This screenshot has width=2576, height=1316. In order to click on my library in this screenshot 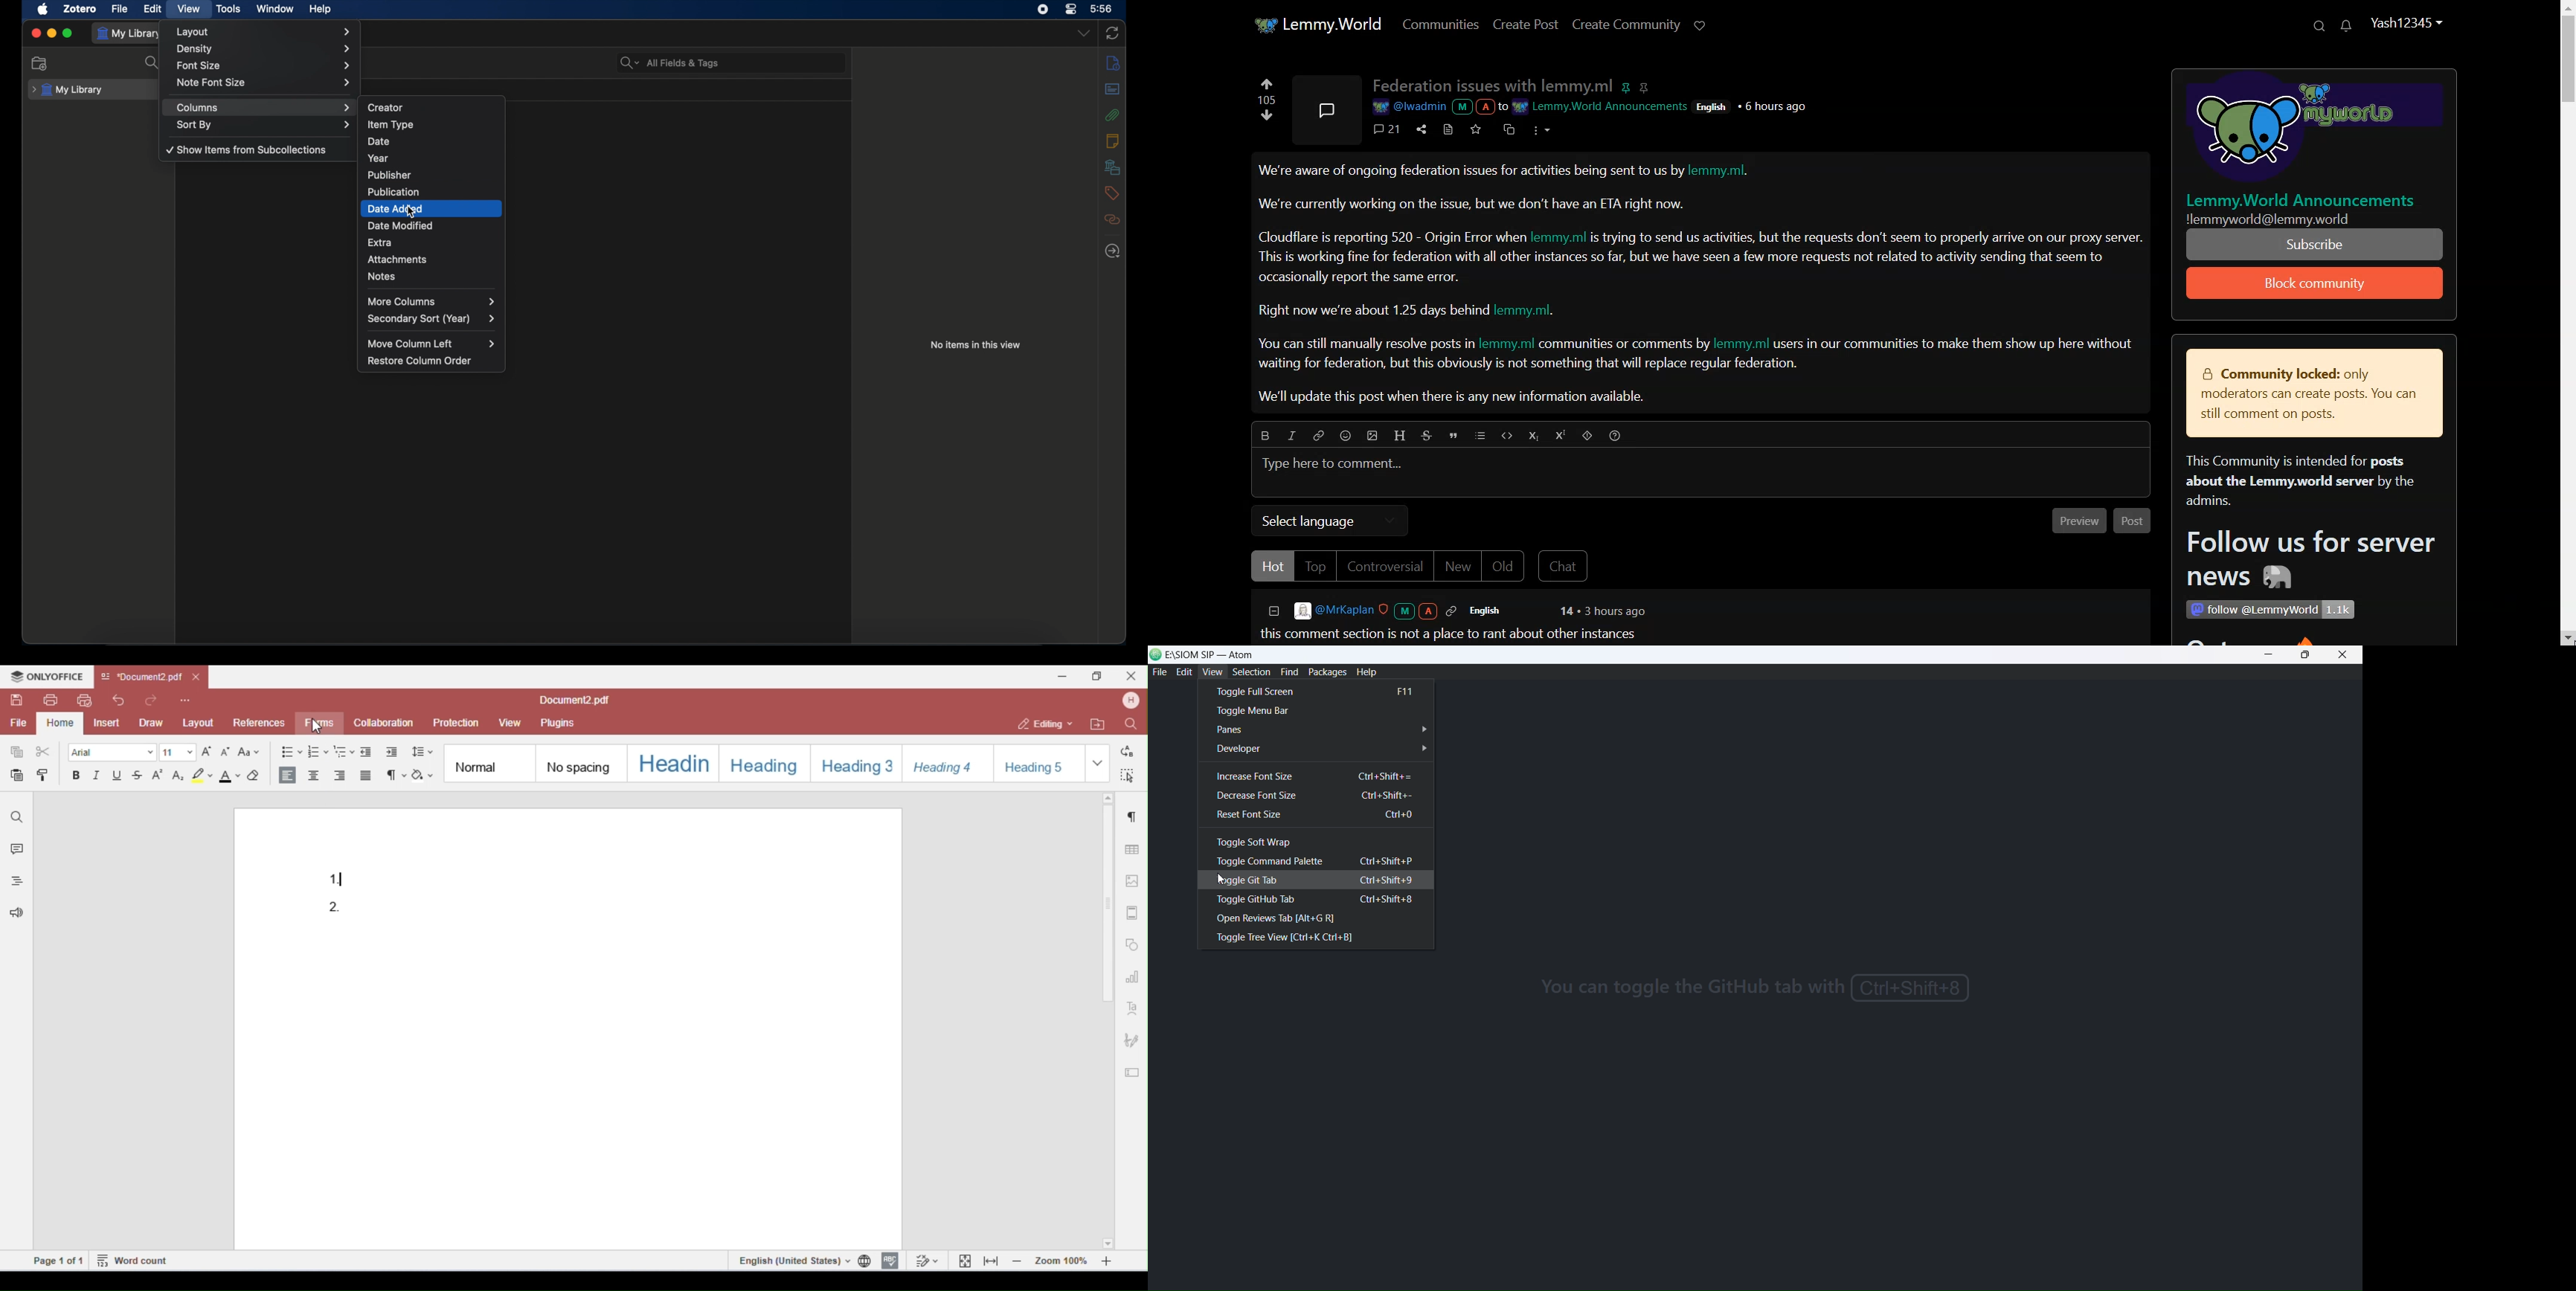, I will do `click(132, 33)`.